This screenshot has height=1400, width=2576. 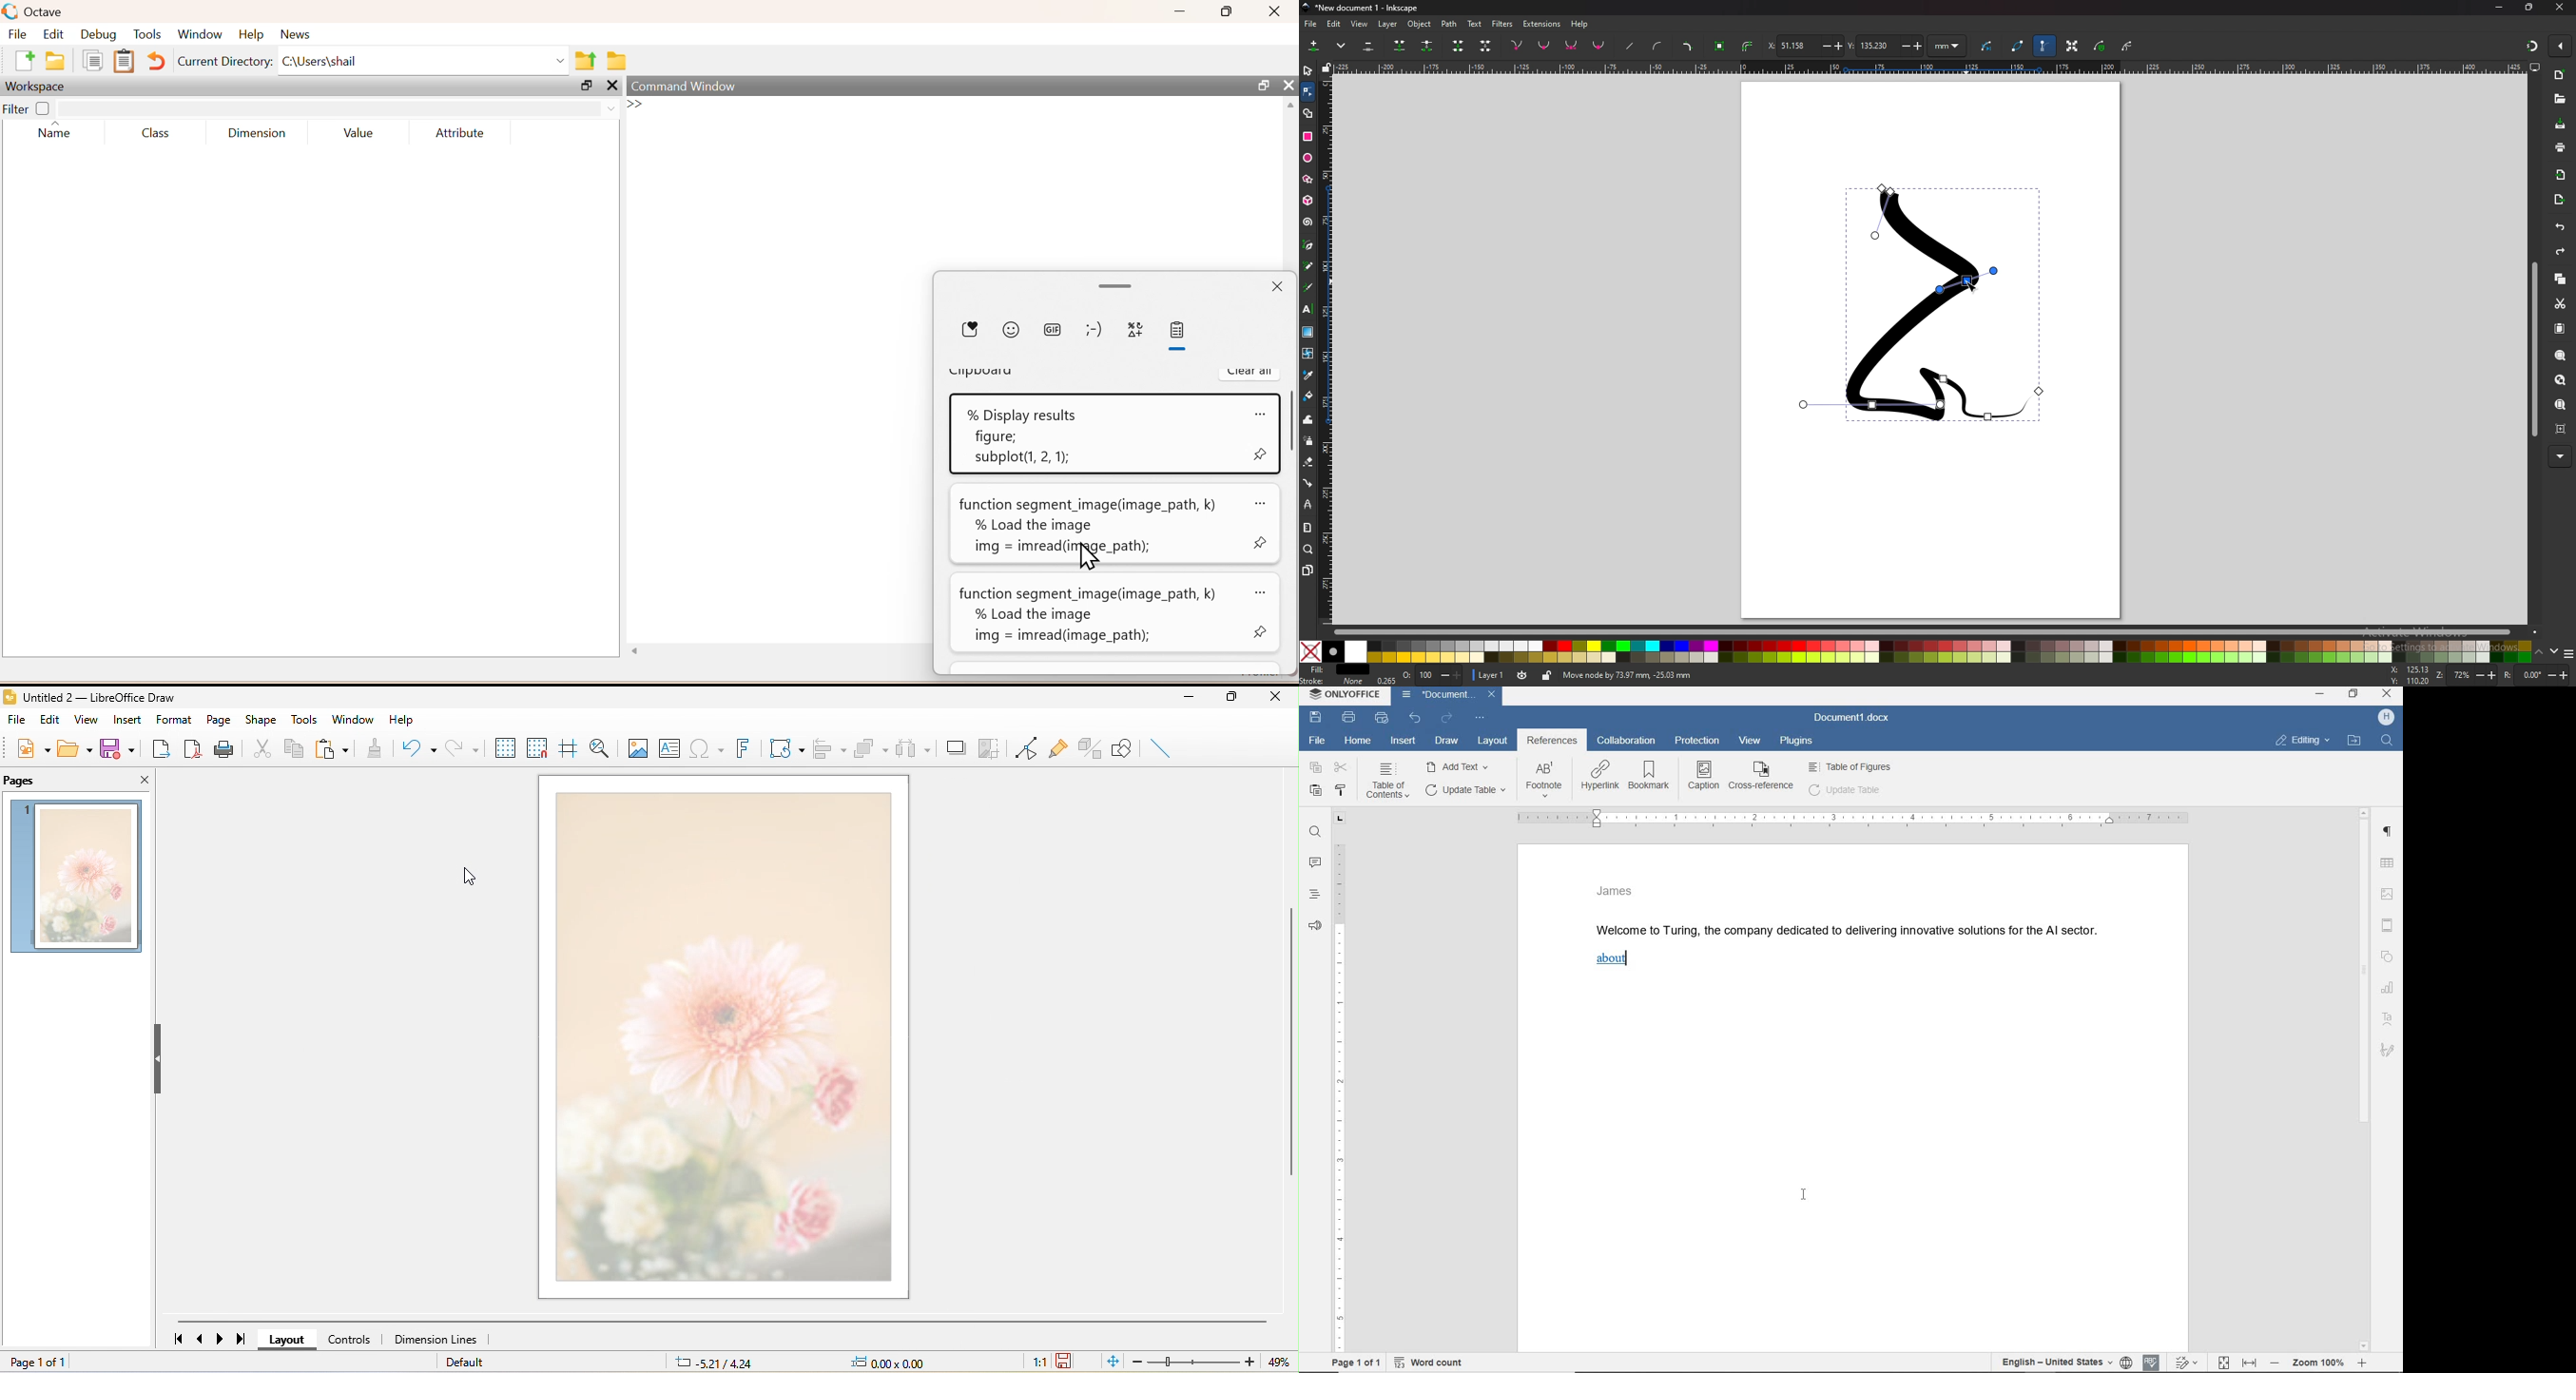 I want to click on Maximize, so click(x=584, y=86).